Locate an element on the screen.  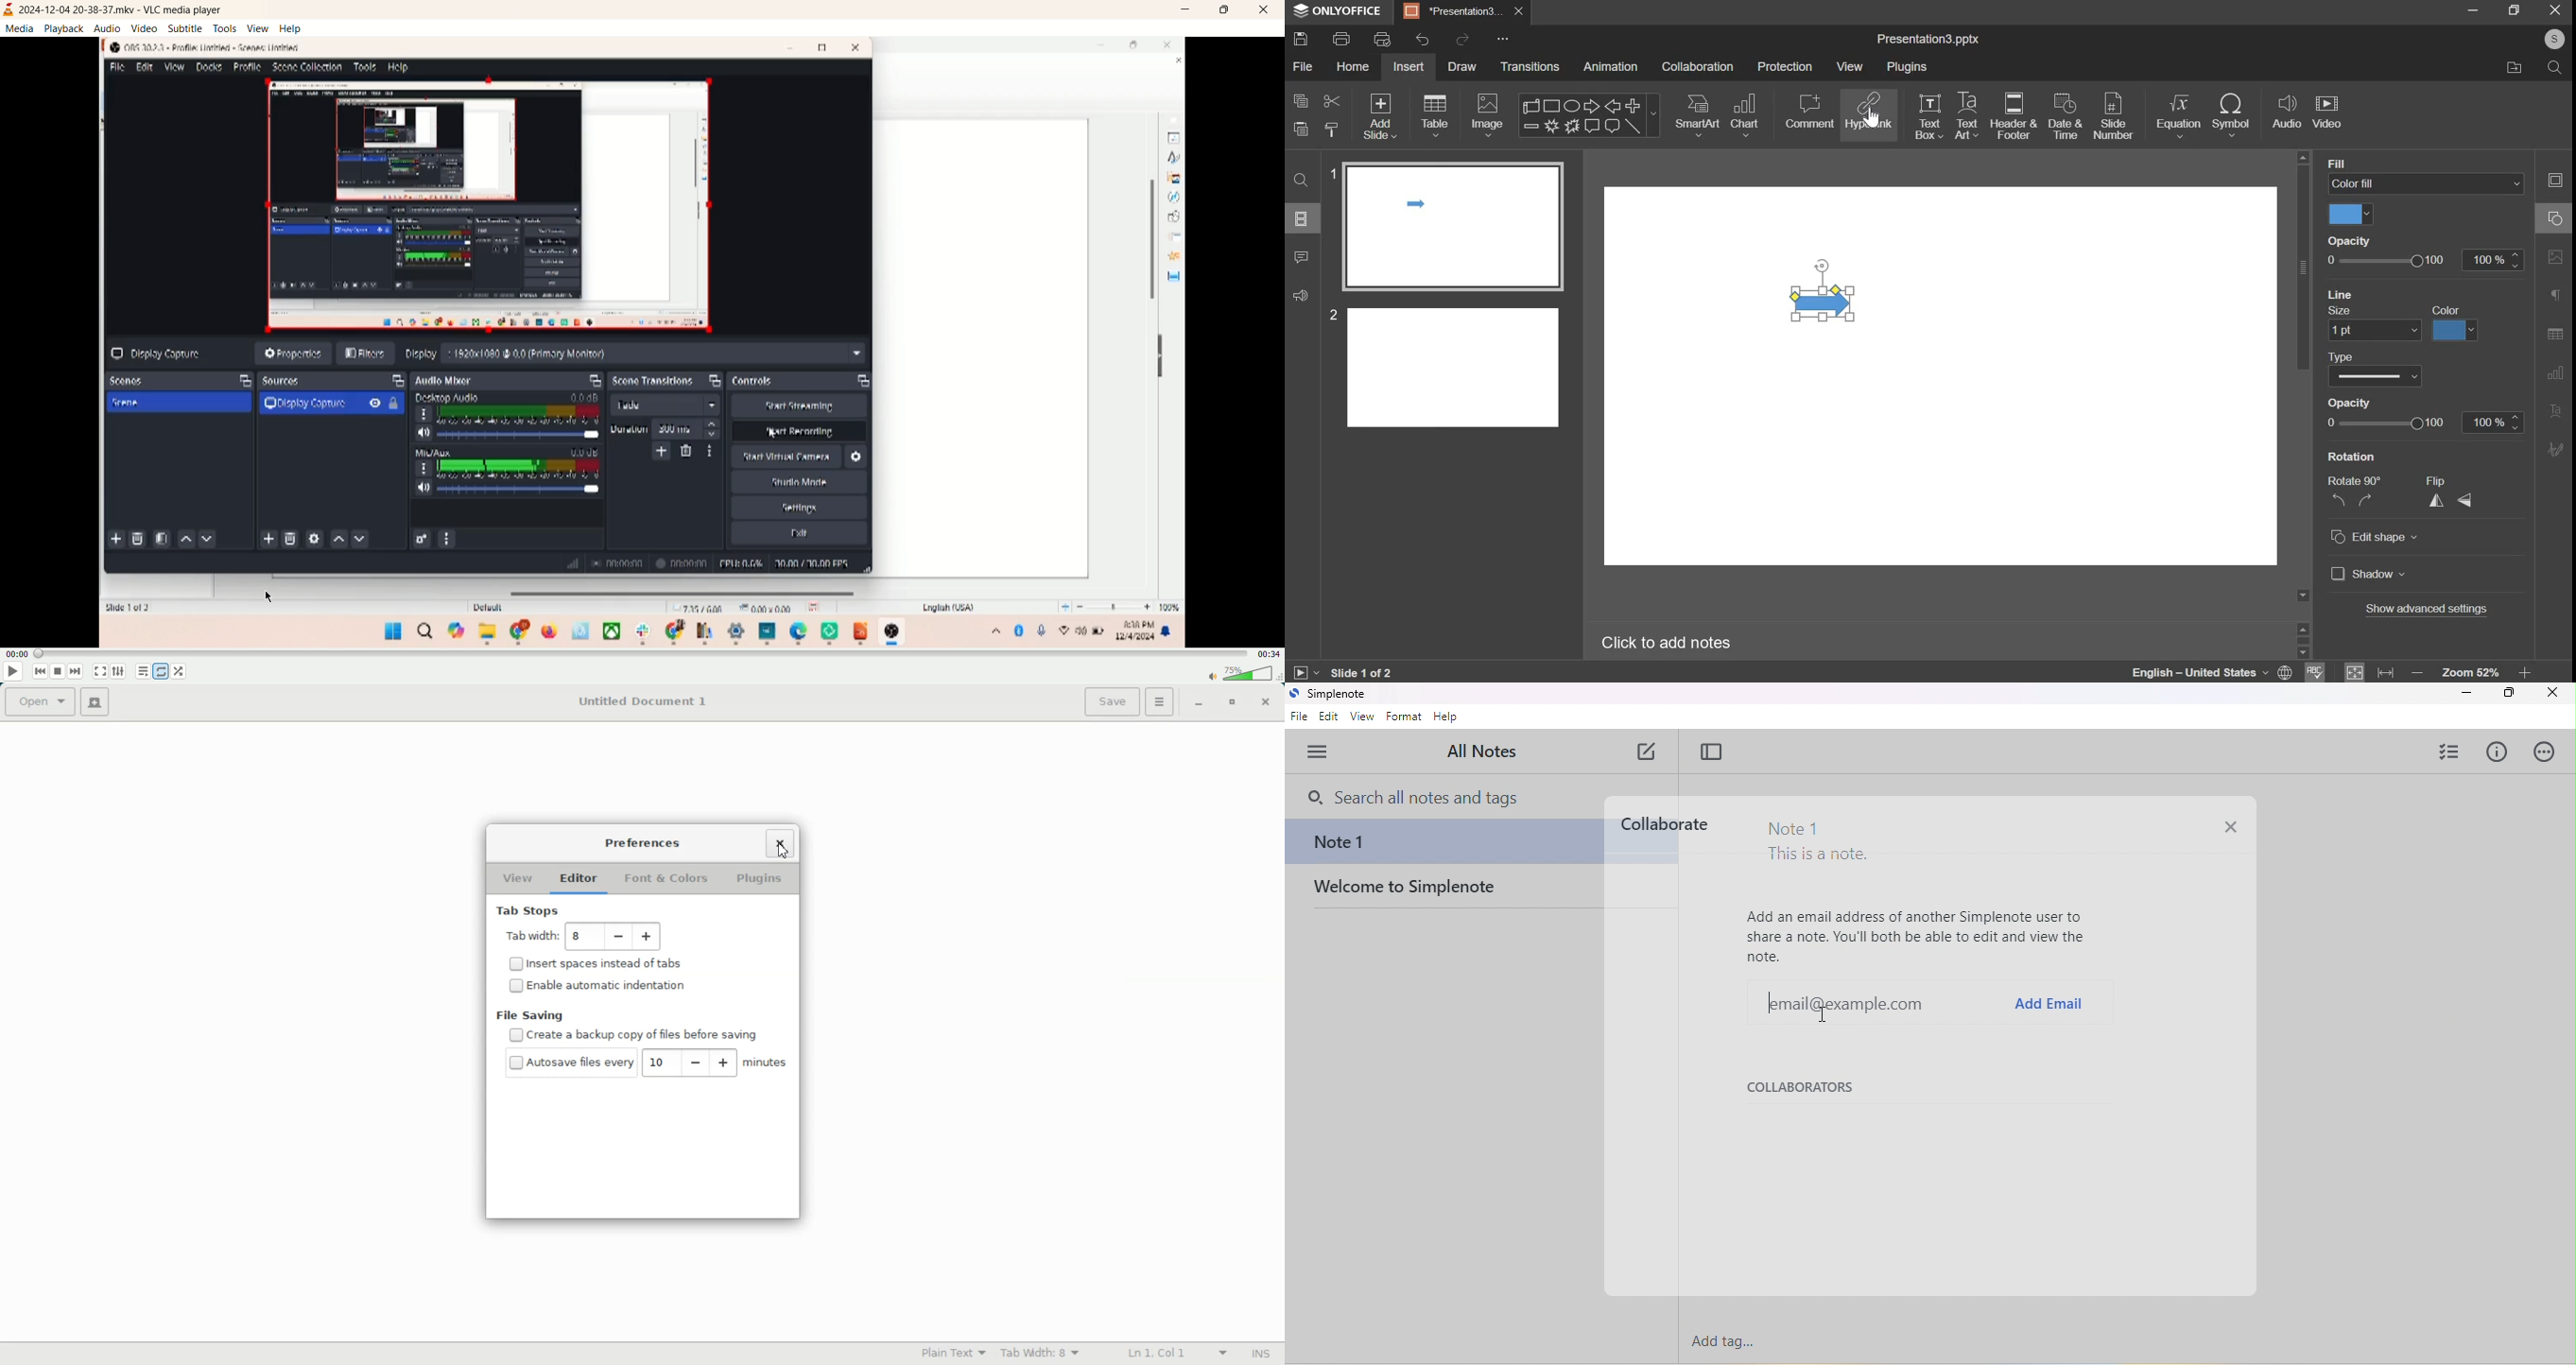
playback is located at coordinates (63, 29).